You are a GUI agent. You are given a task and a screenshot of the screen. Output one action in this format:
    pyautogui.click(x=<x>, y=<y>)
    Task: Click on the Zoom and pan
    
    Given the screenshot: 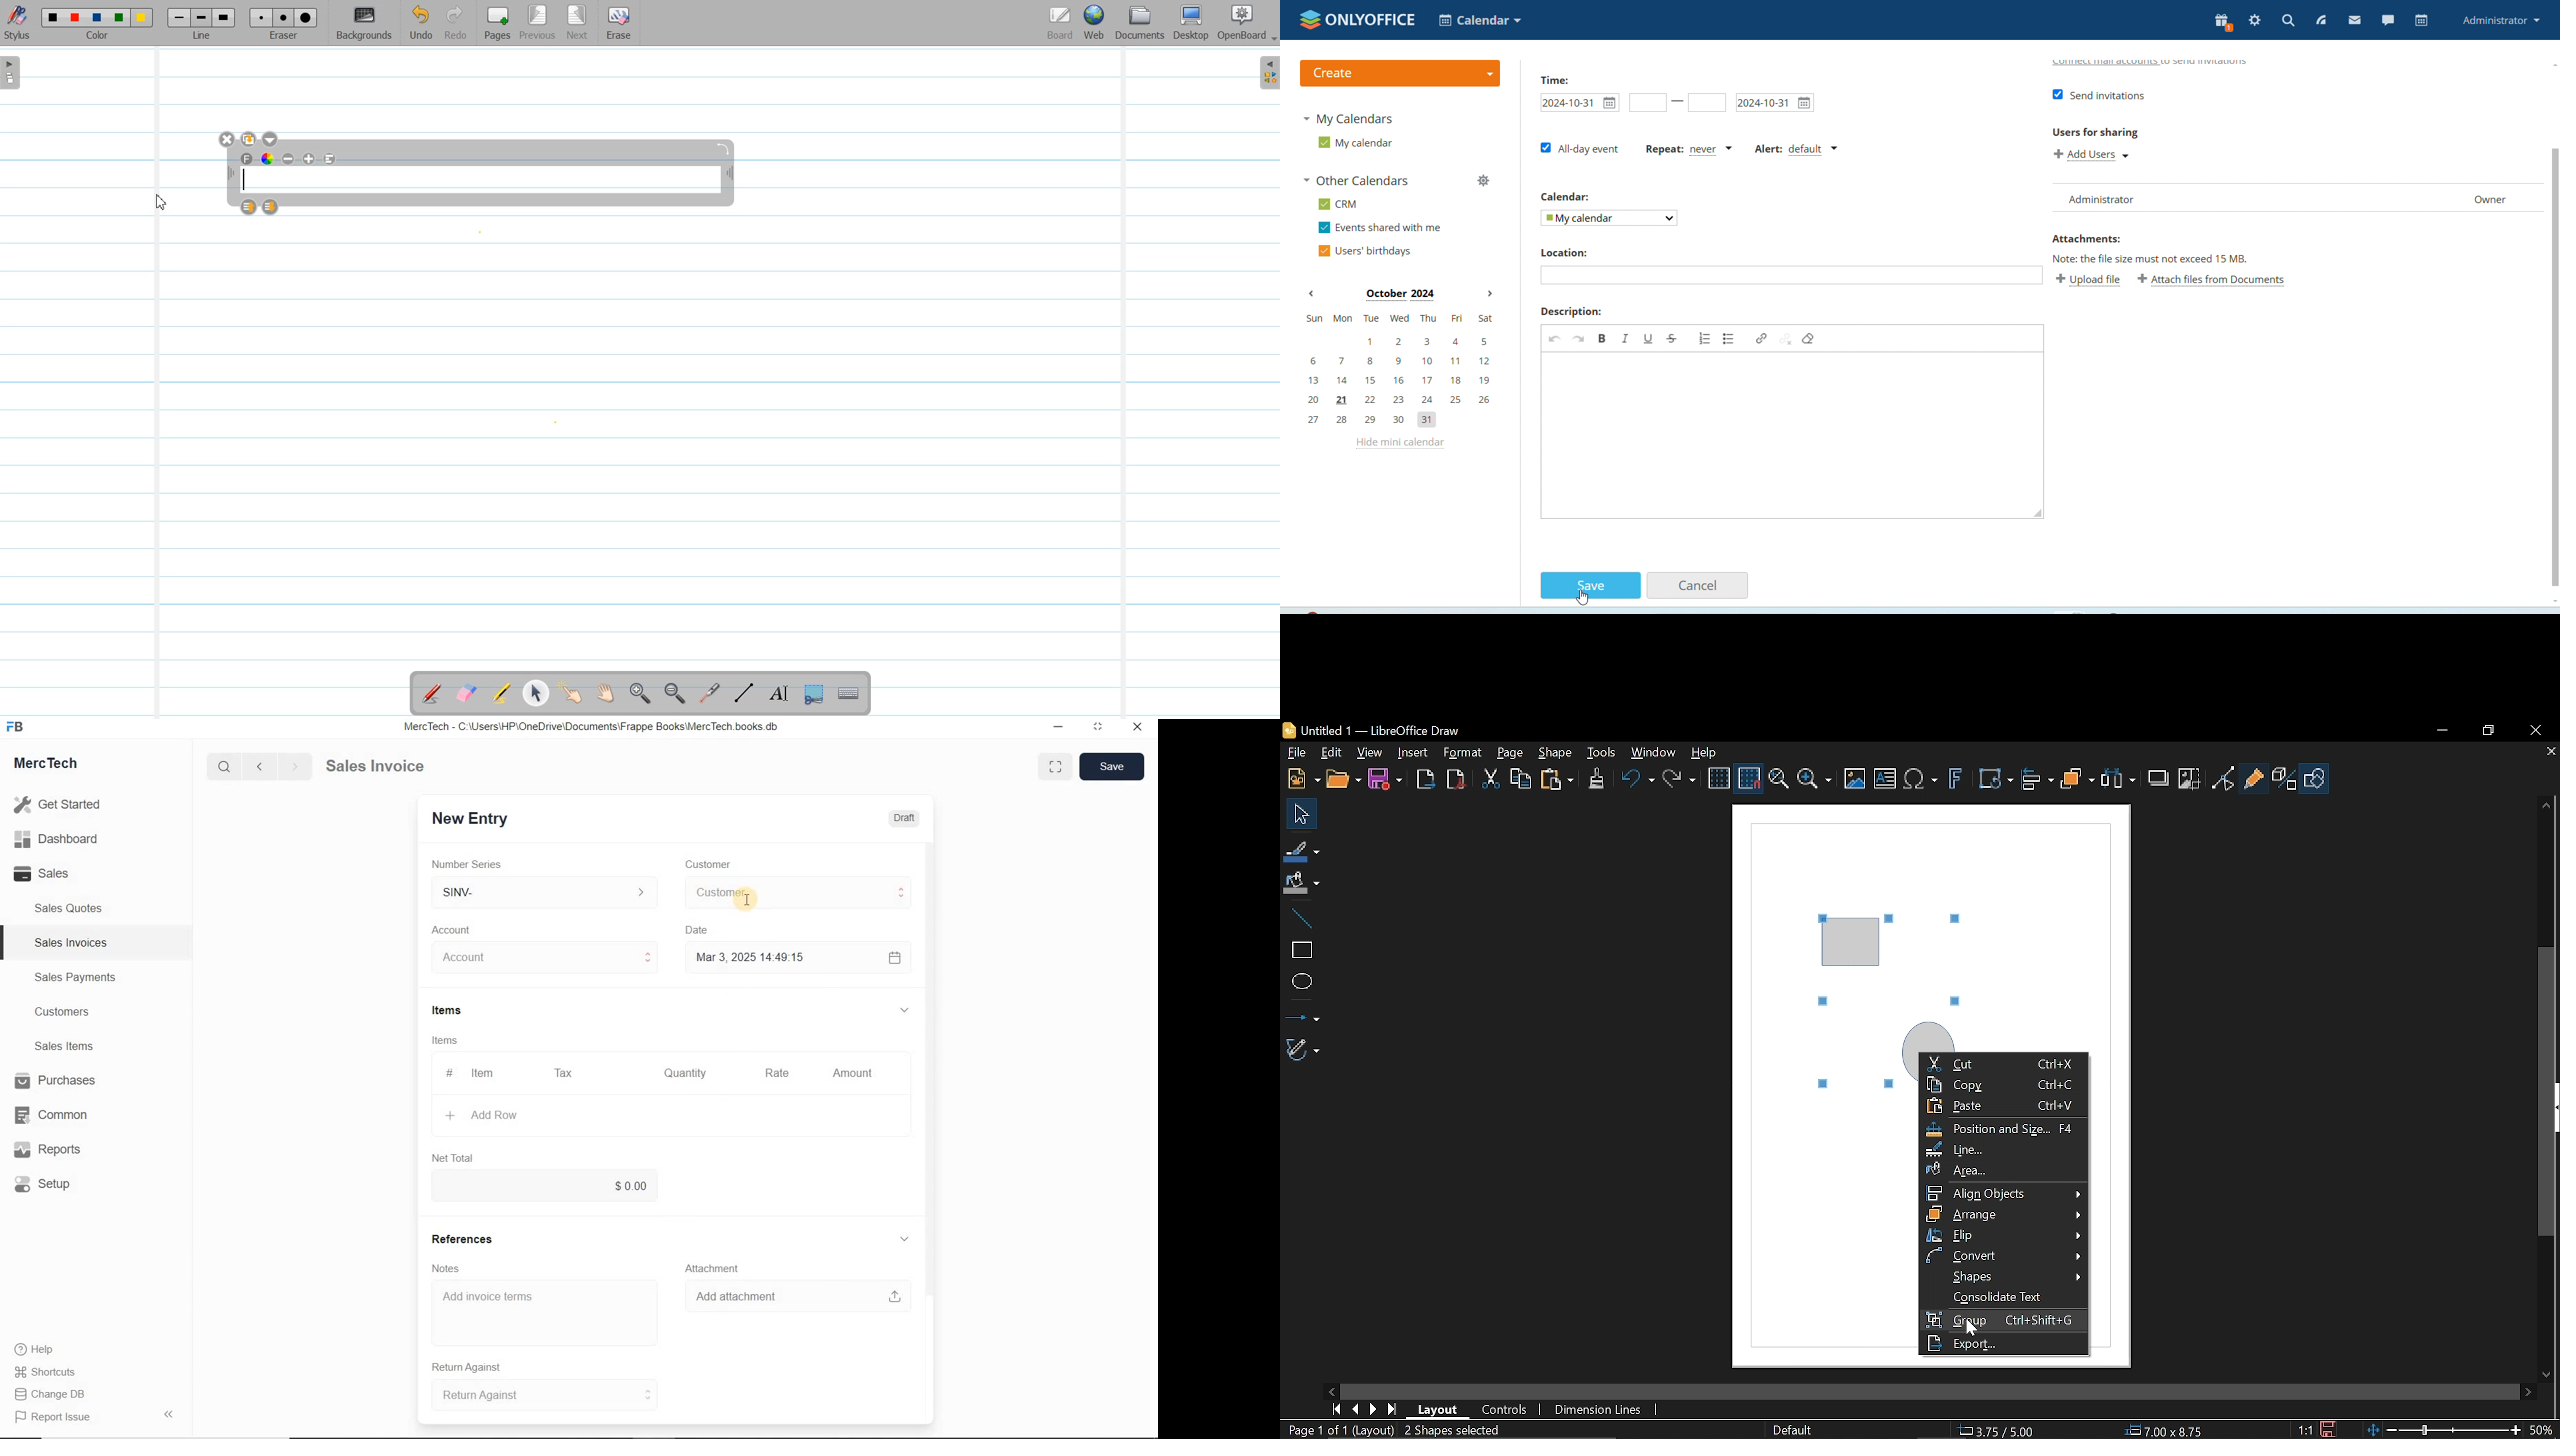 What is the action you would take?
    pyautogui.click(x=1778, y=779)
    